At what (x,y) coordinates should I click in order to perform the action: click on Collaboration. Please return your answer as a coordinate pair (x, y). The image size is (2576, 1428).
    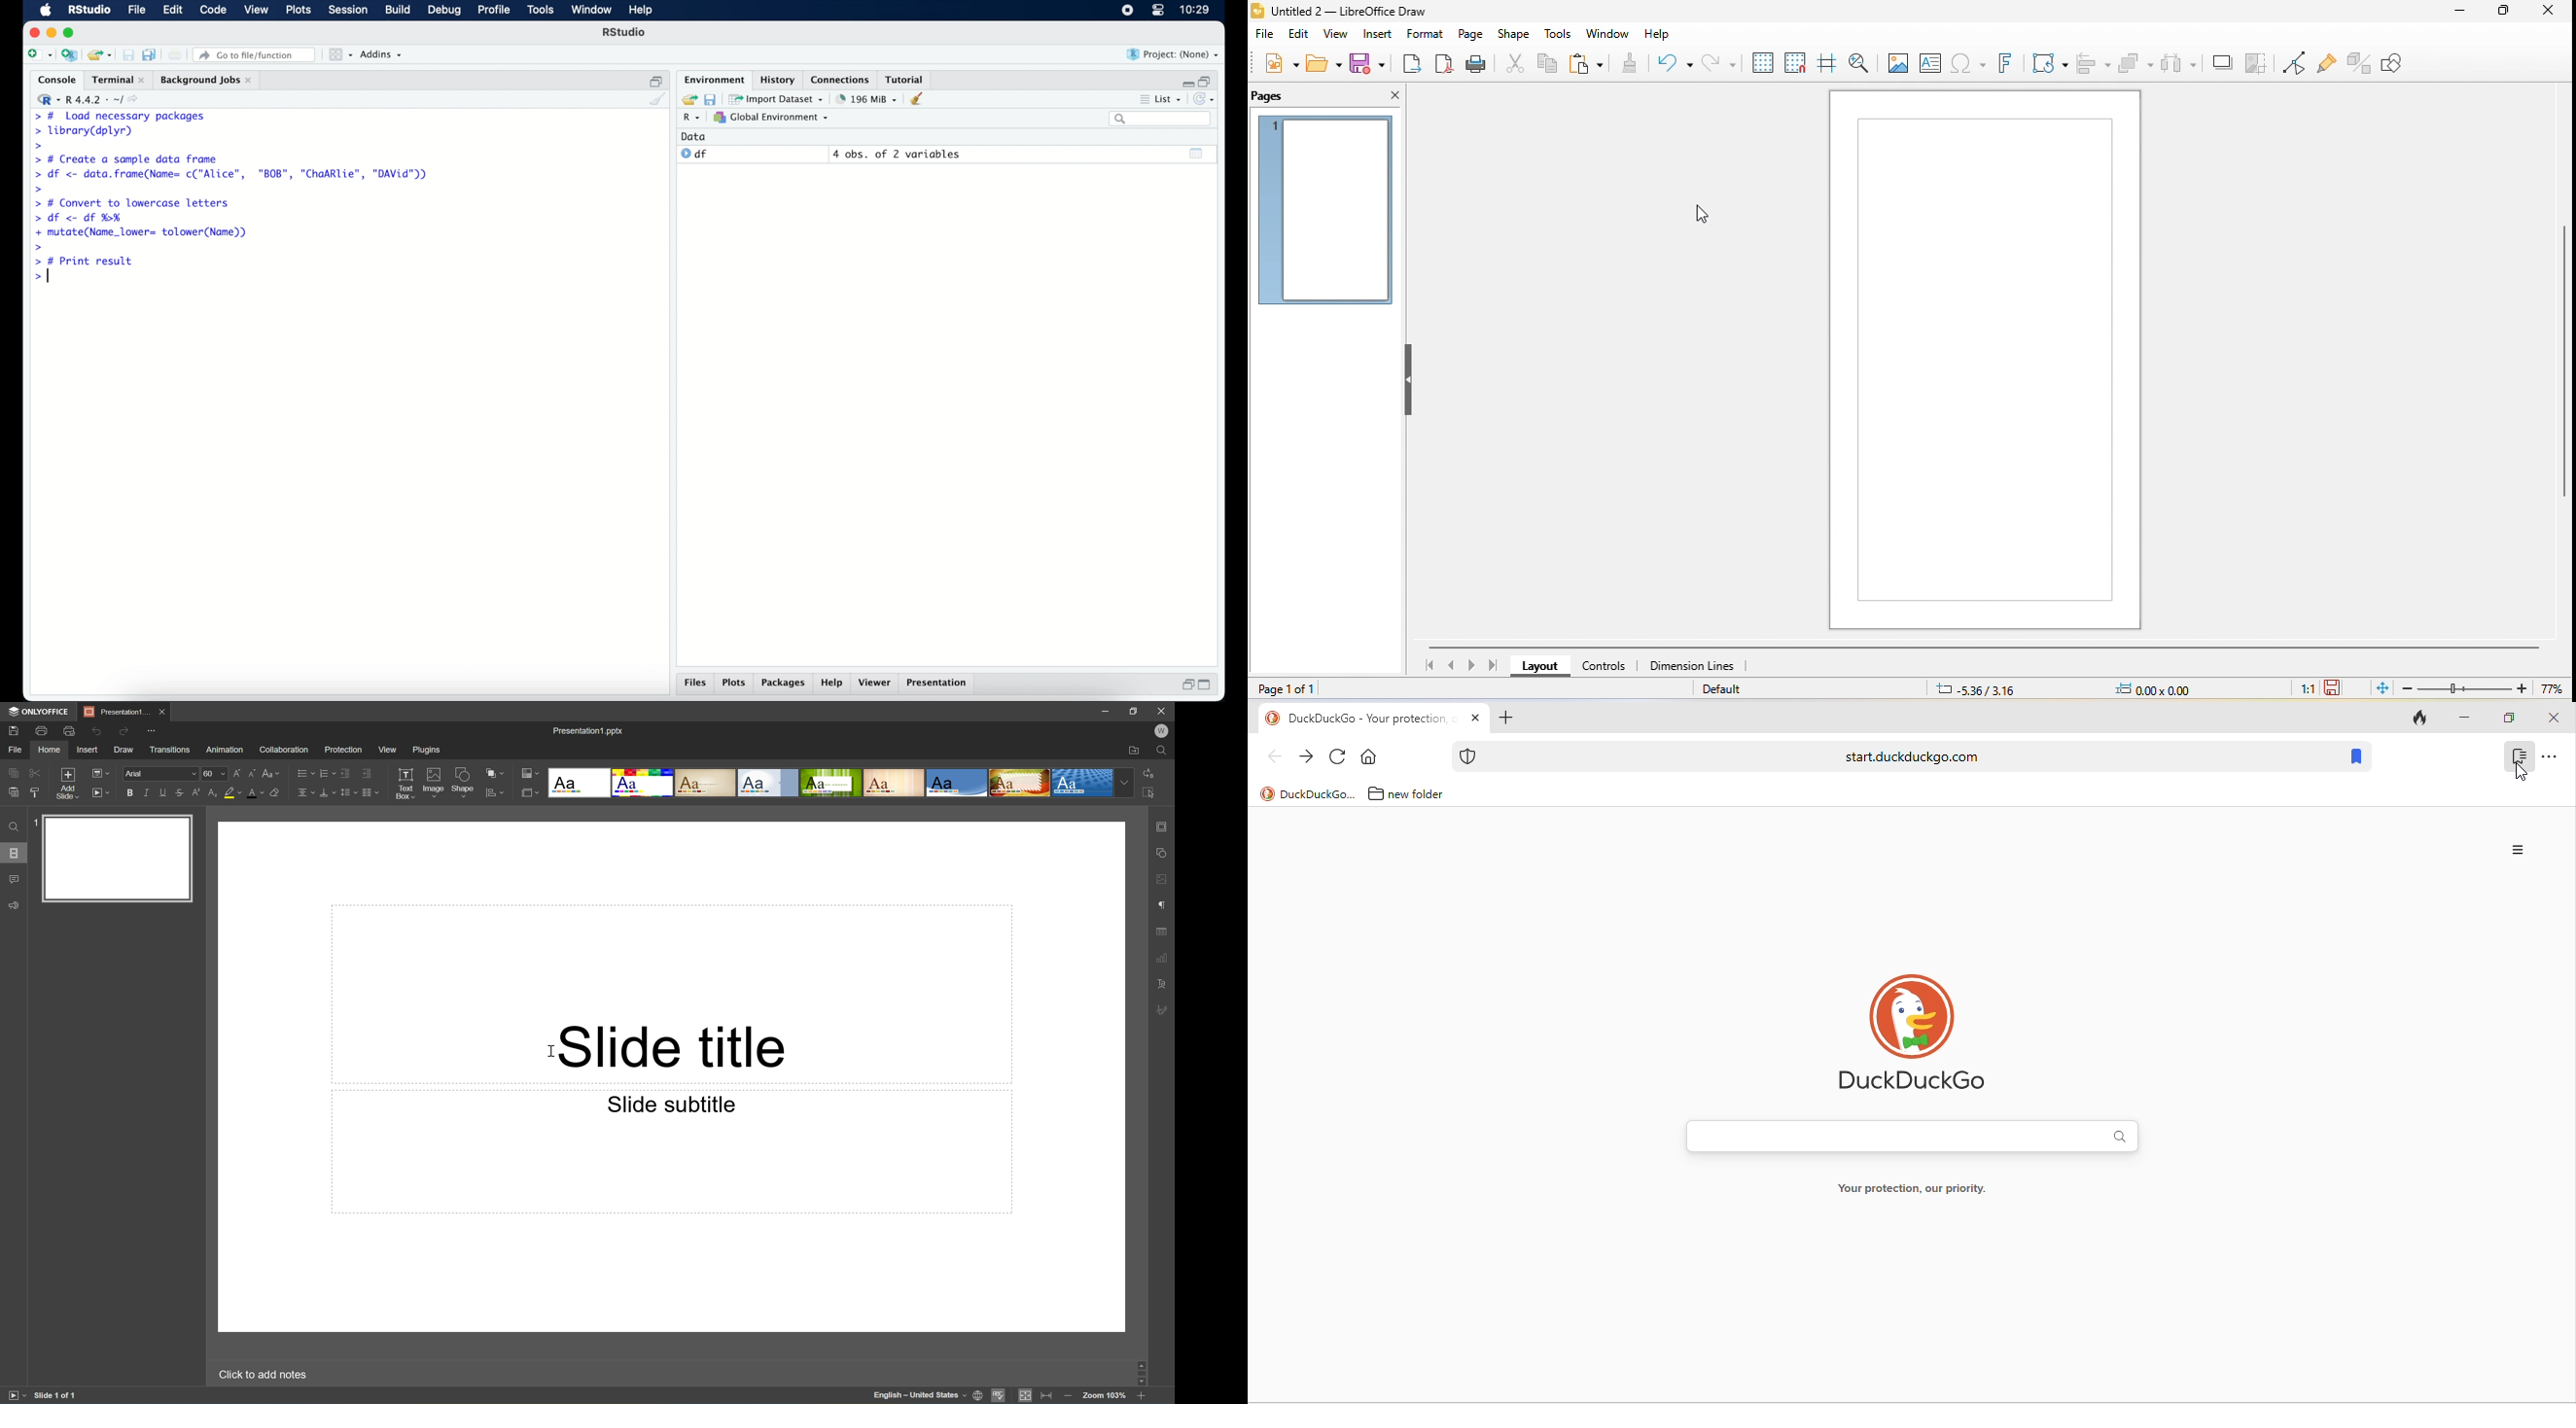
    Looking at the image, I should click on (284, 749).